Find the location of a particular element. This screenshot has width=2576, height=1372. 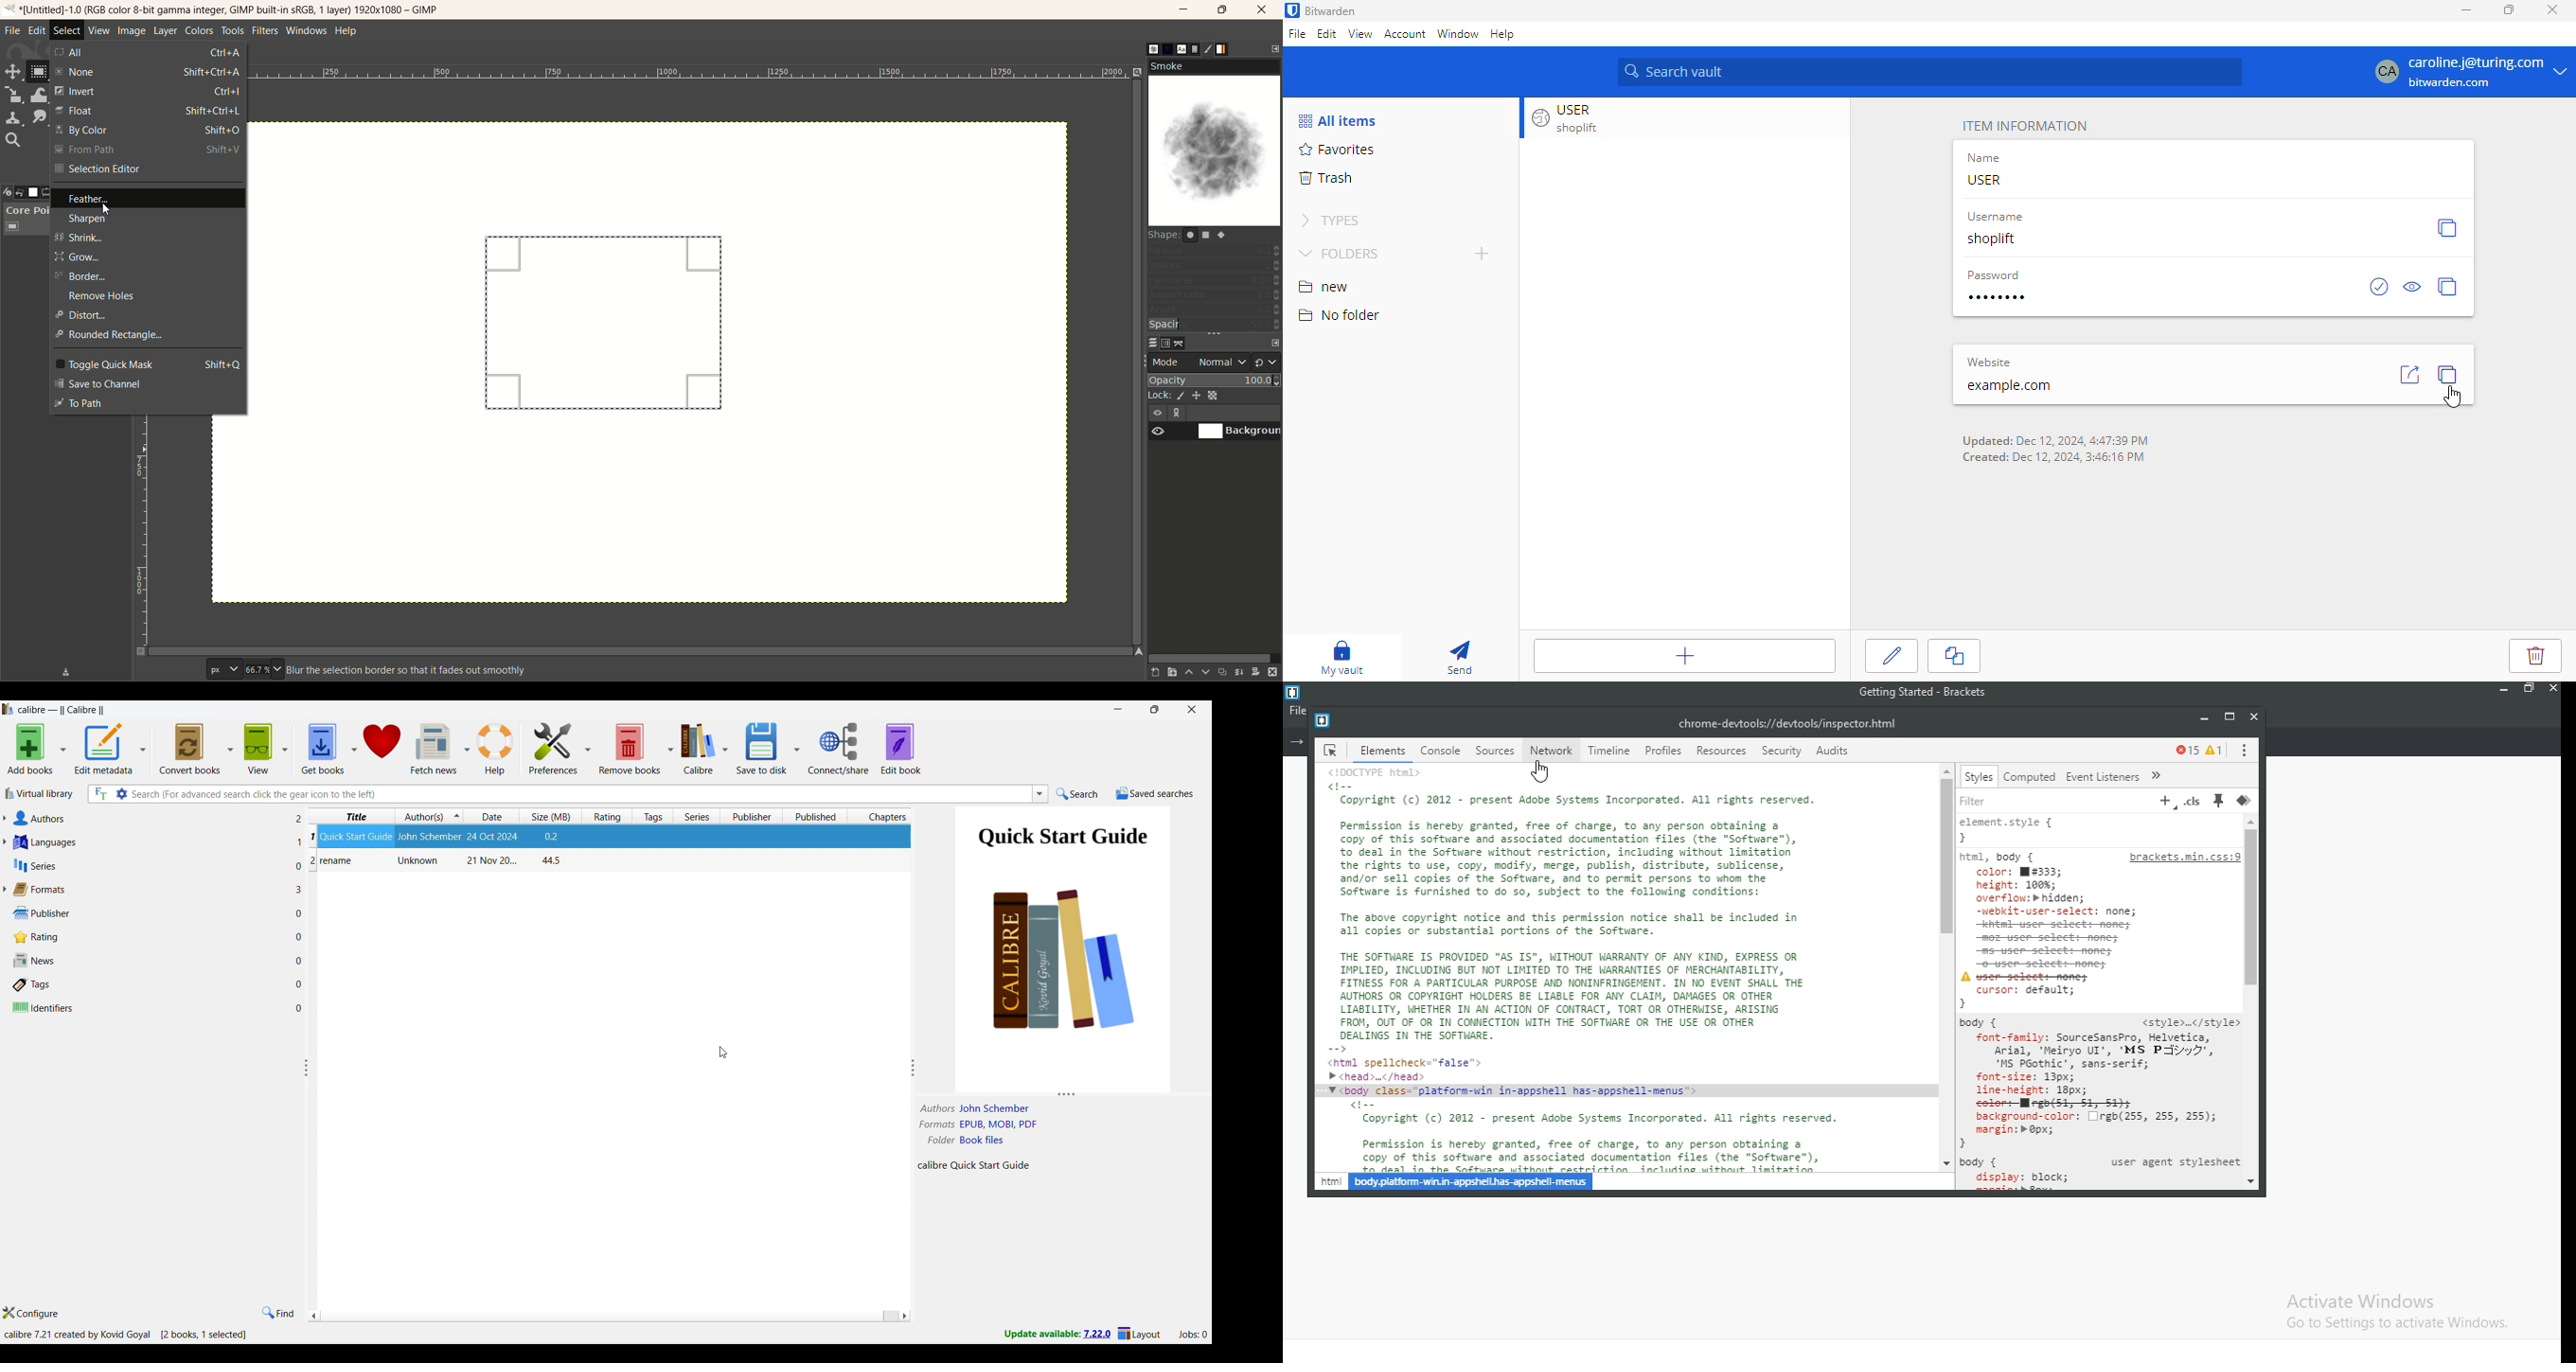

Book formats is located at coordinates (987, 1124).